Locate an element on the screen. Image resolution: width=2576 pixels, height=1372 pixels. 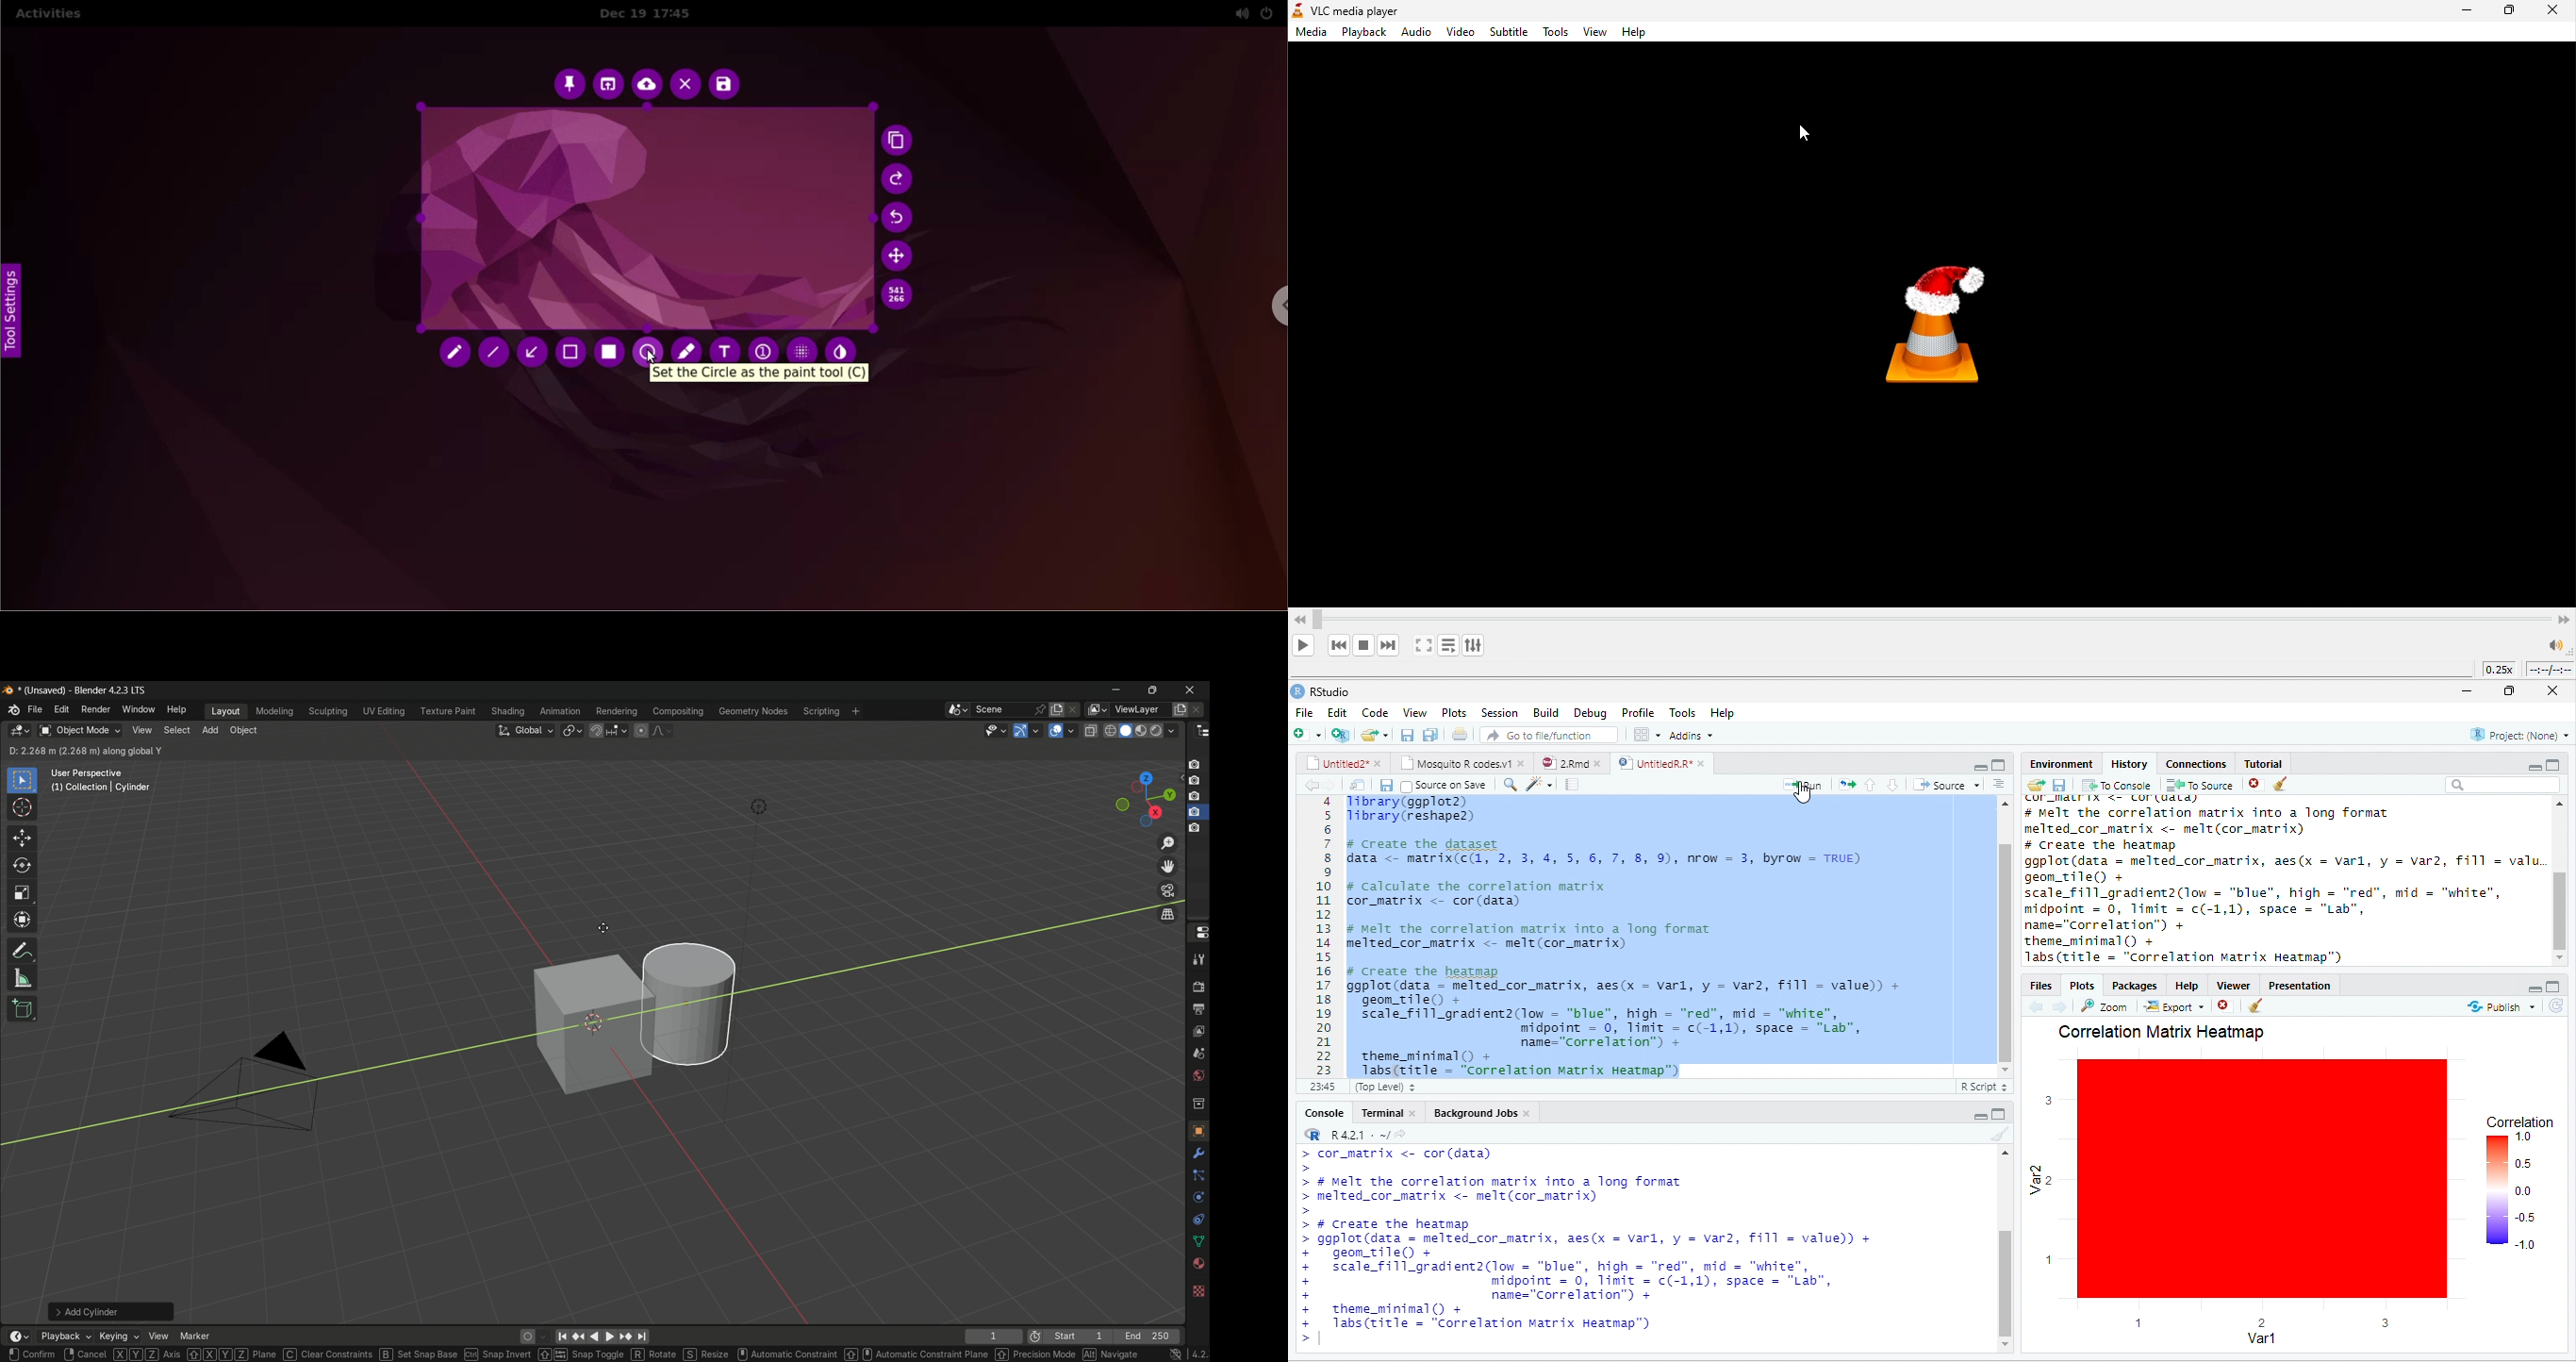
2Rnd is located at coordinates (1566, 762).